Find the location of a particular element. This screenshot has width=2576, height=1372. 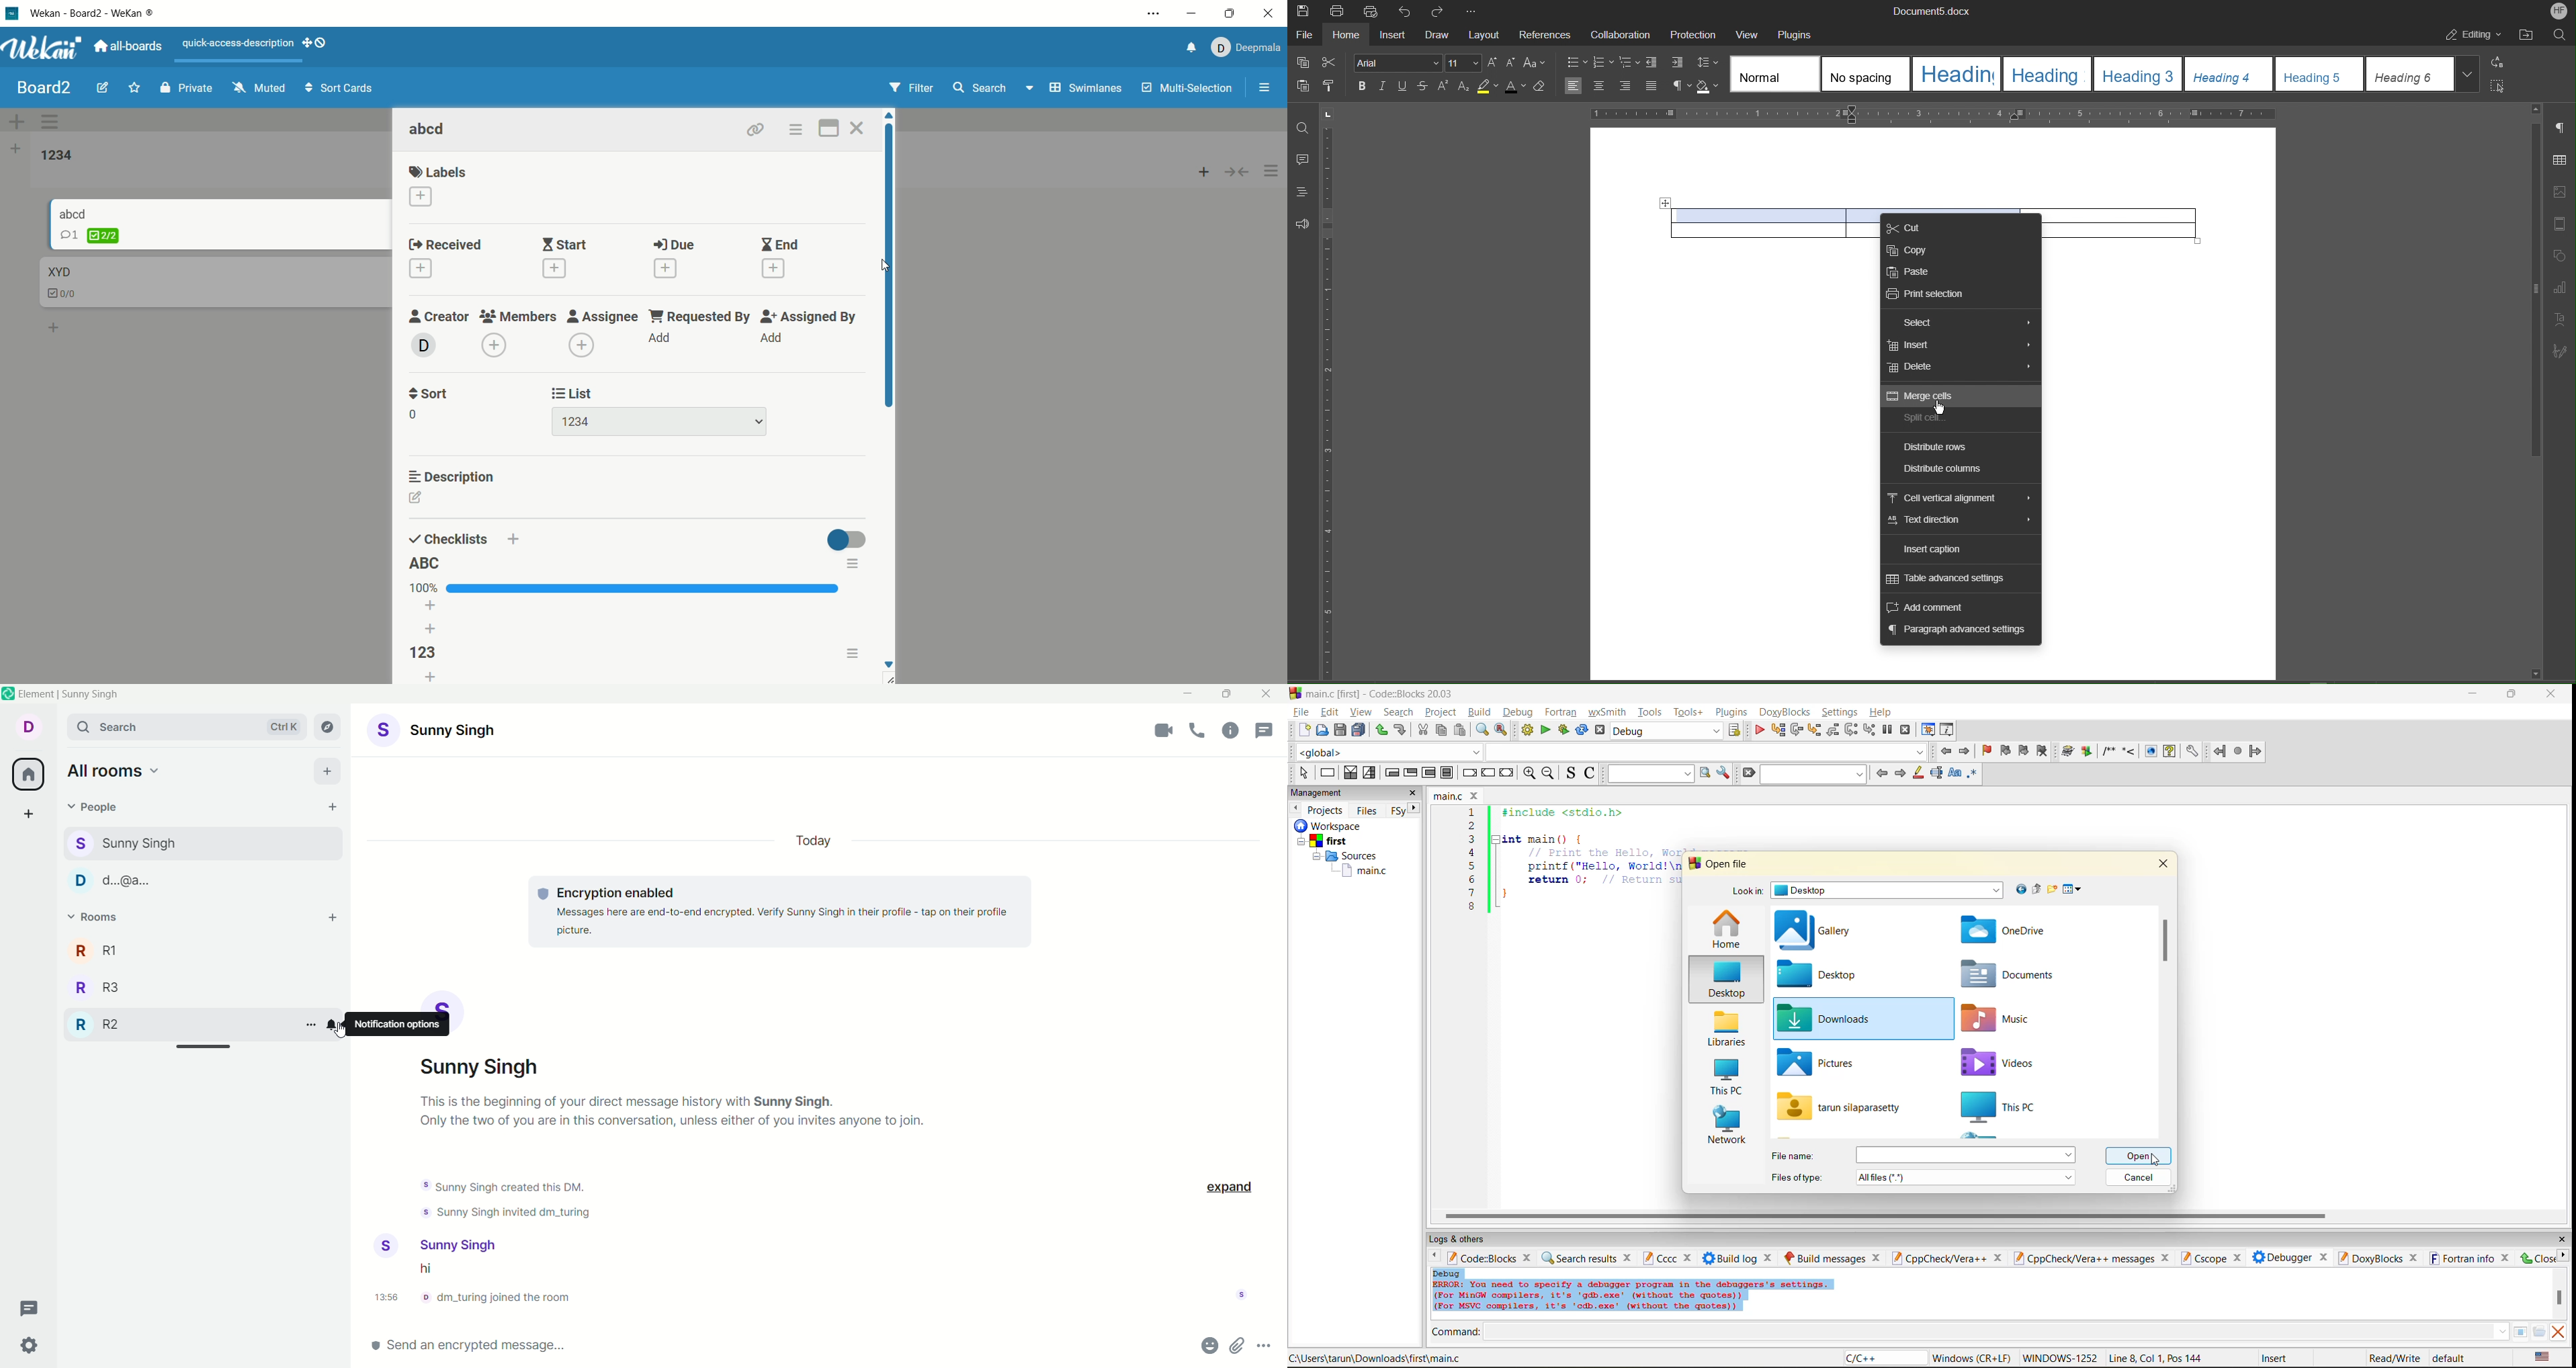

Paste is located at coordinates (1300, 87).